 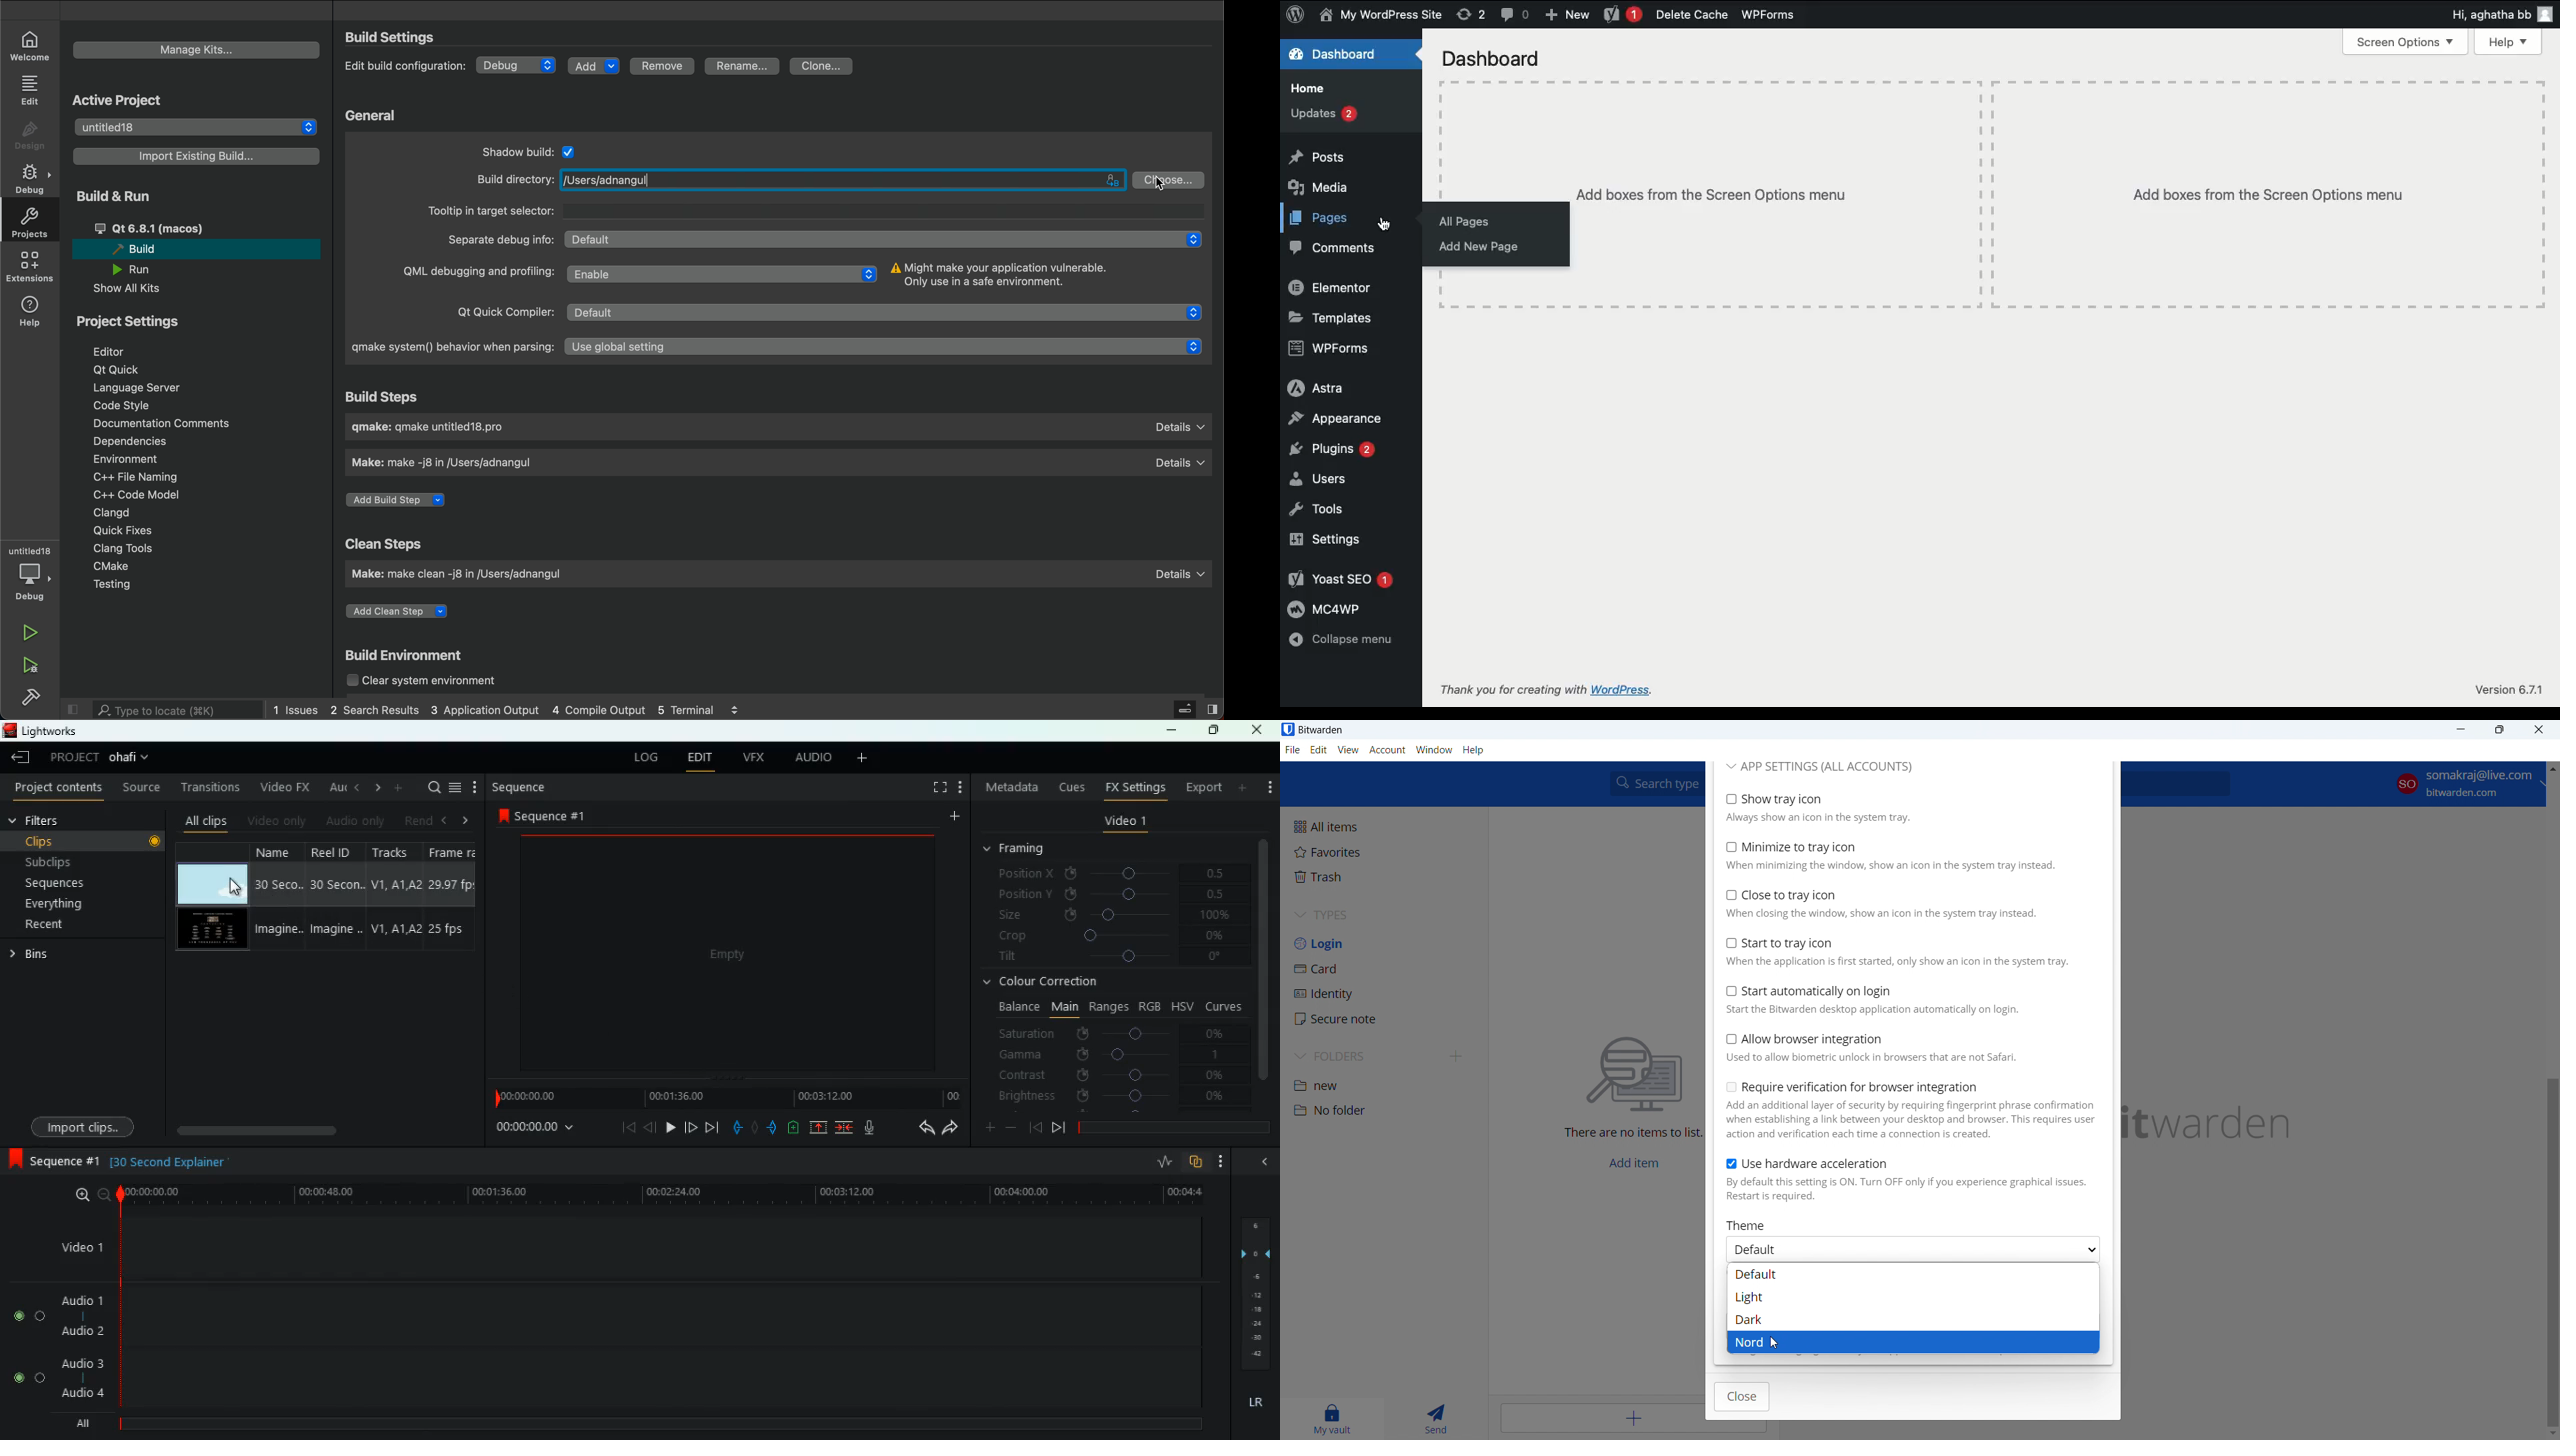 I want to click on video 1, so click(x=1125, y=824).